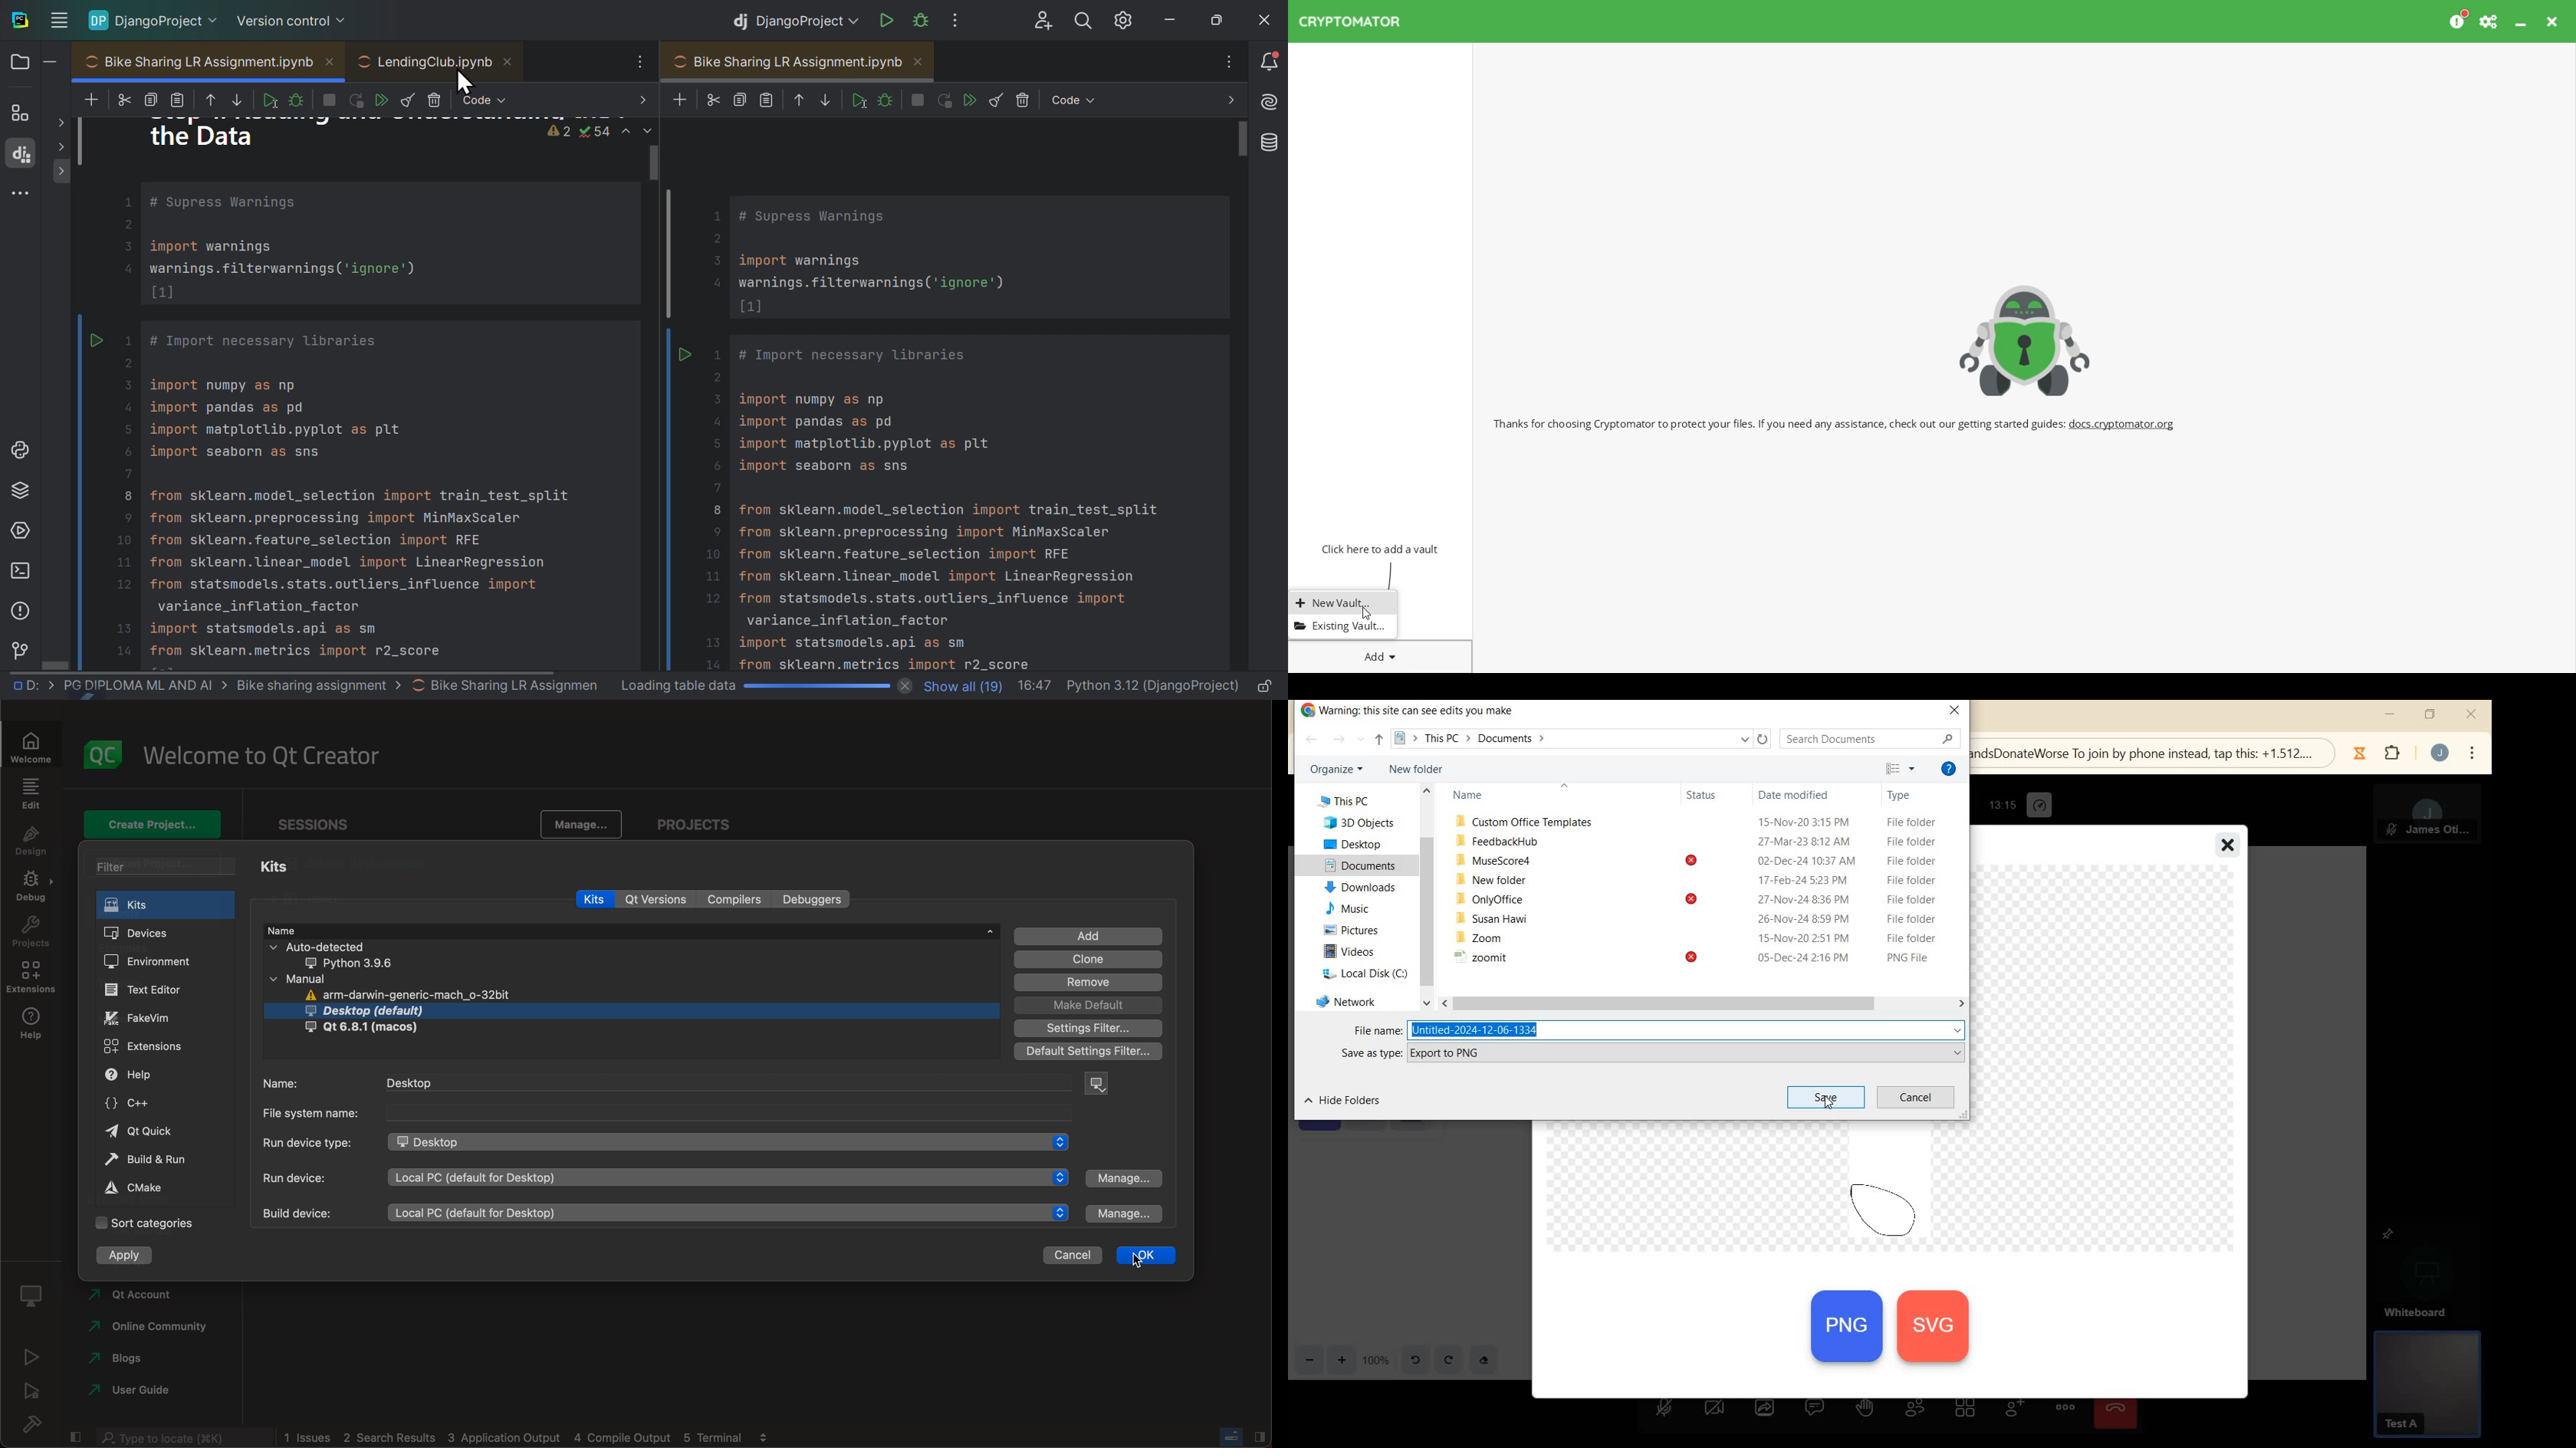 Image resolution: width=2576 pixels, height=1456 pixels. Describe the element at coordinates (2362, 753) in the screenshot. I see `Jibble` at that location.